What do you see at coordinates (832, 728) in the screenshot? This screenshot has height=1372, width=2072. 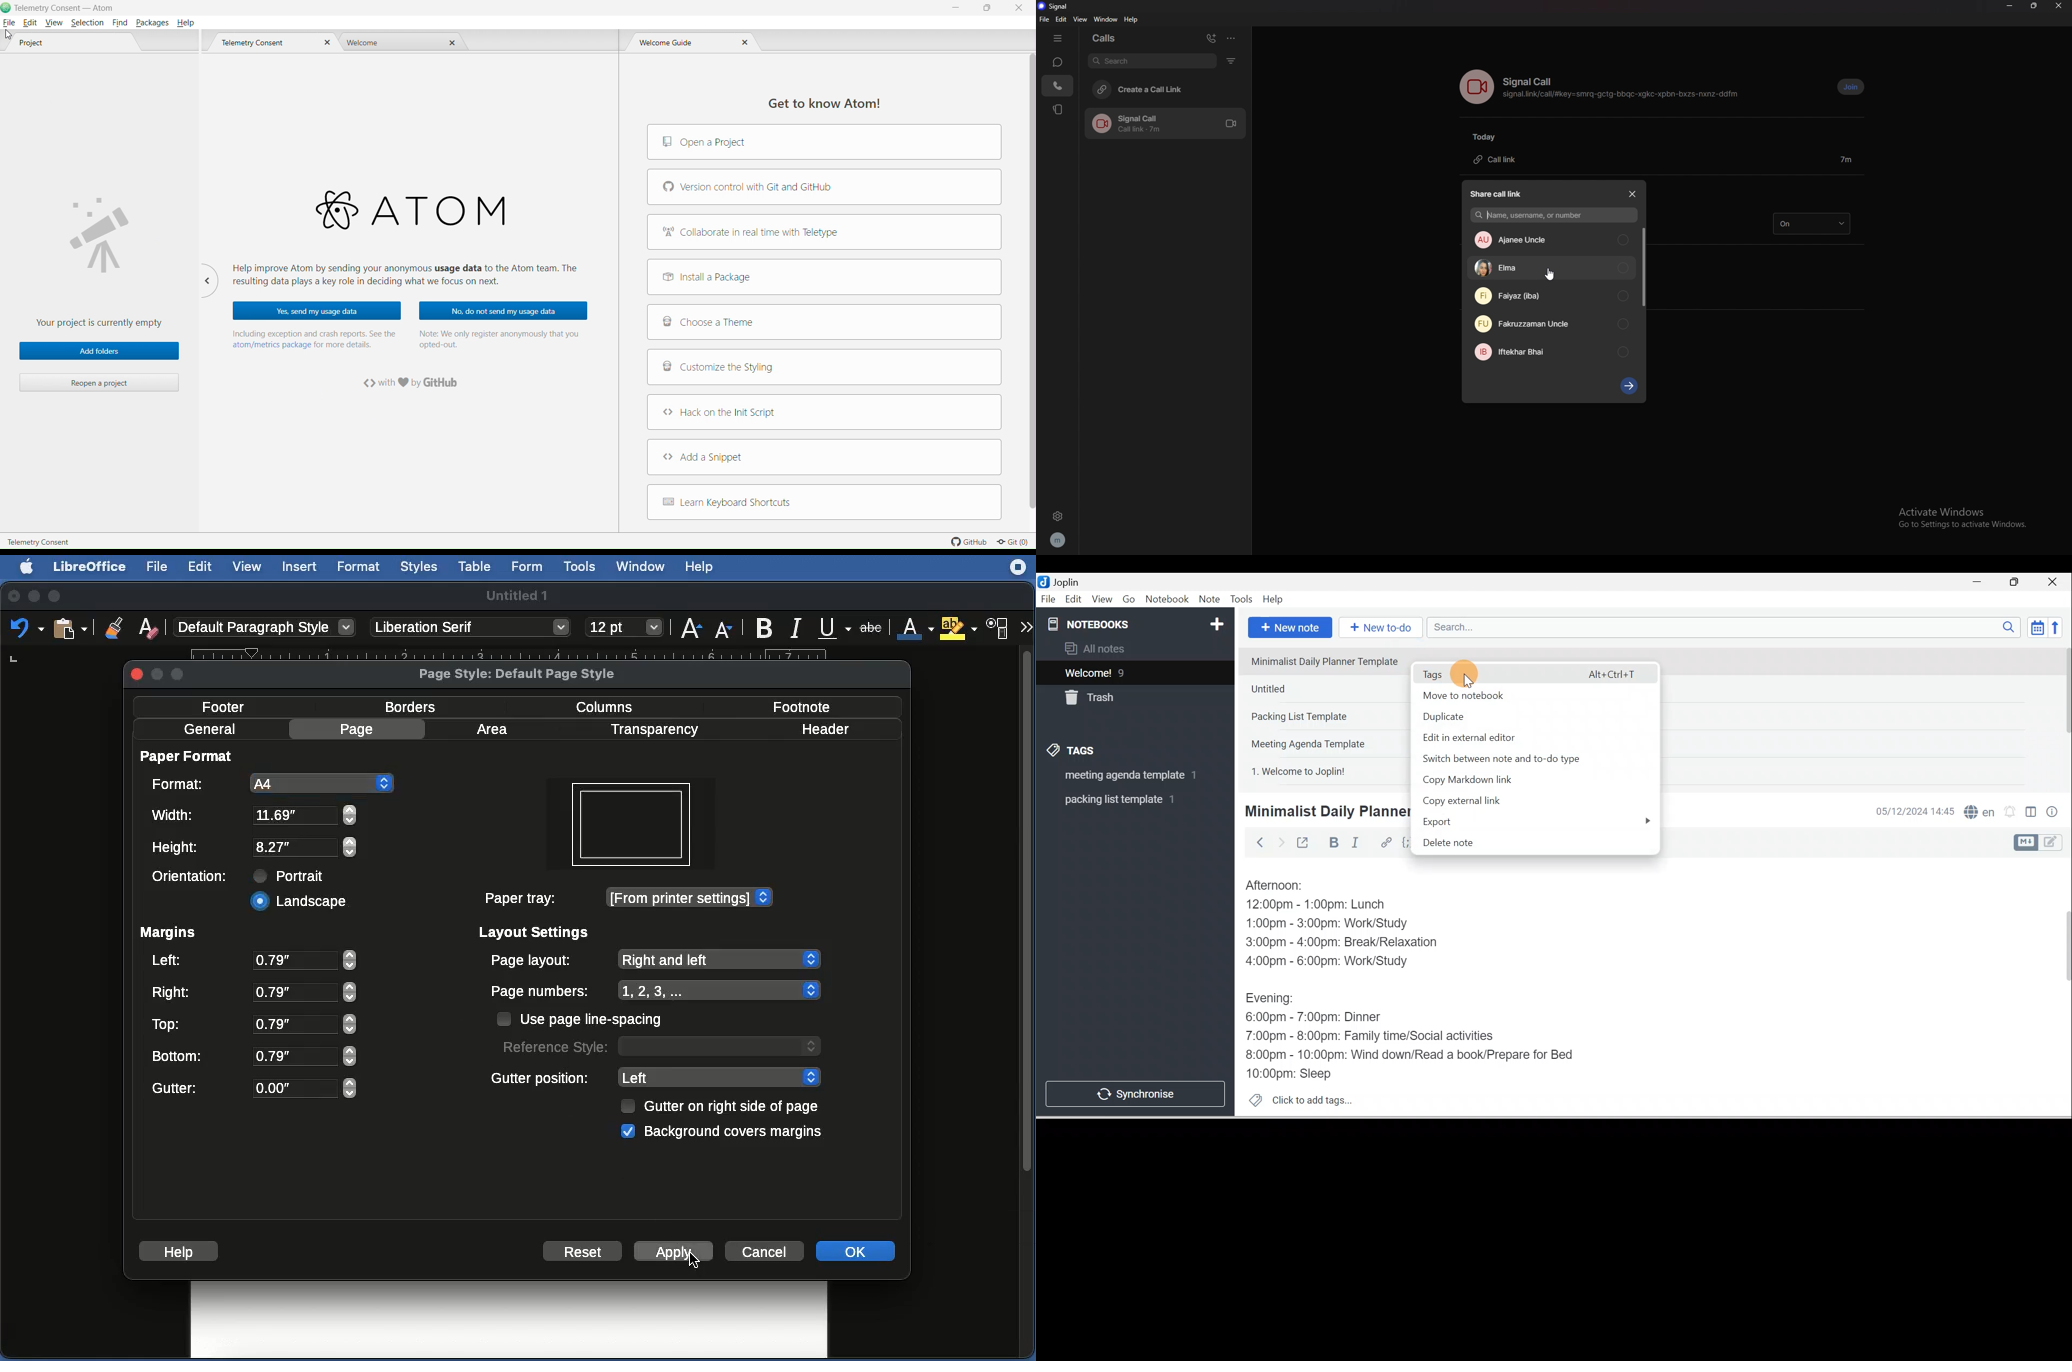 I see `Header` at bounding box center [832, 728].